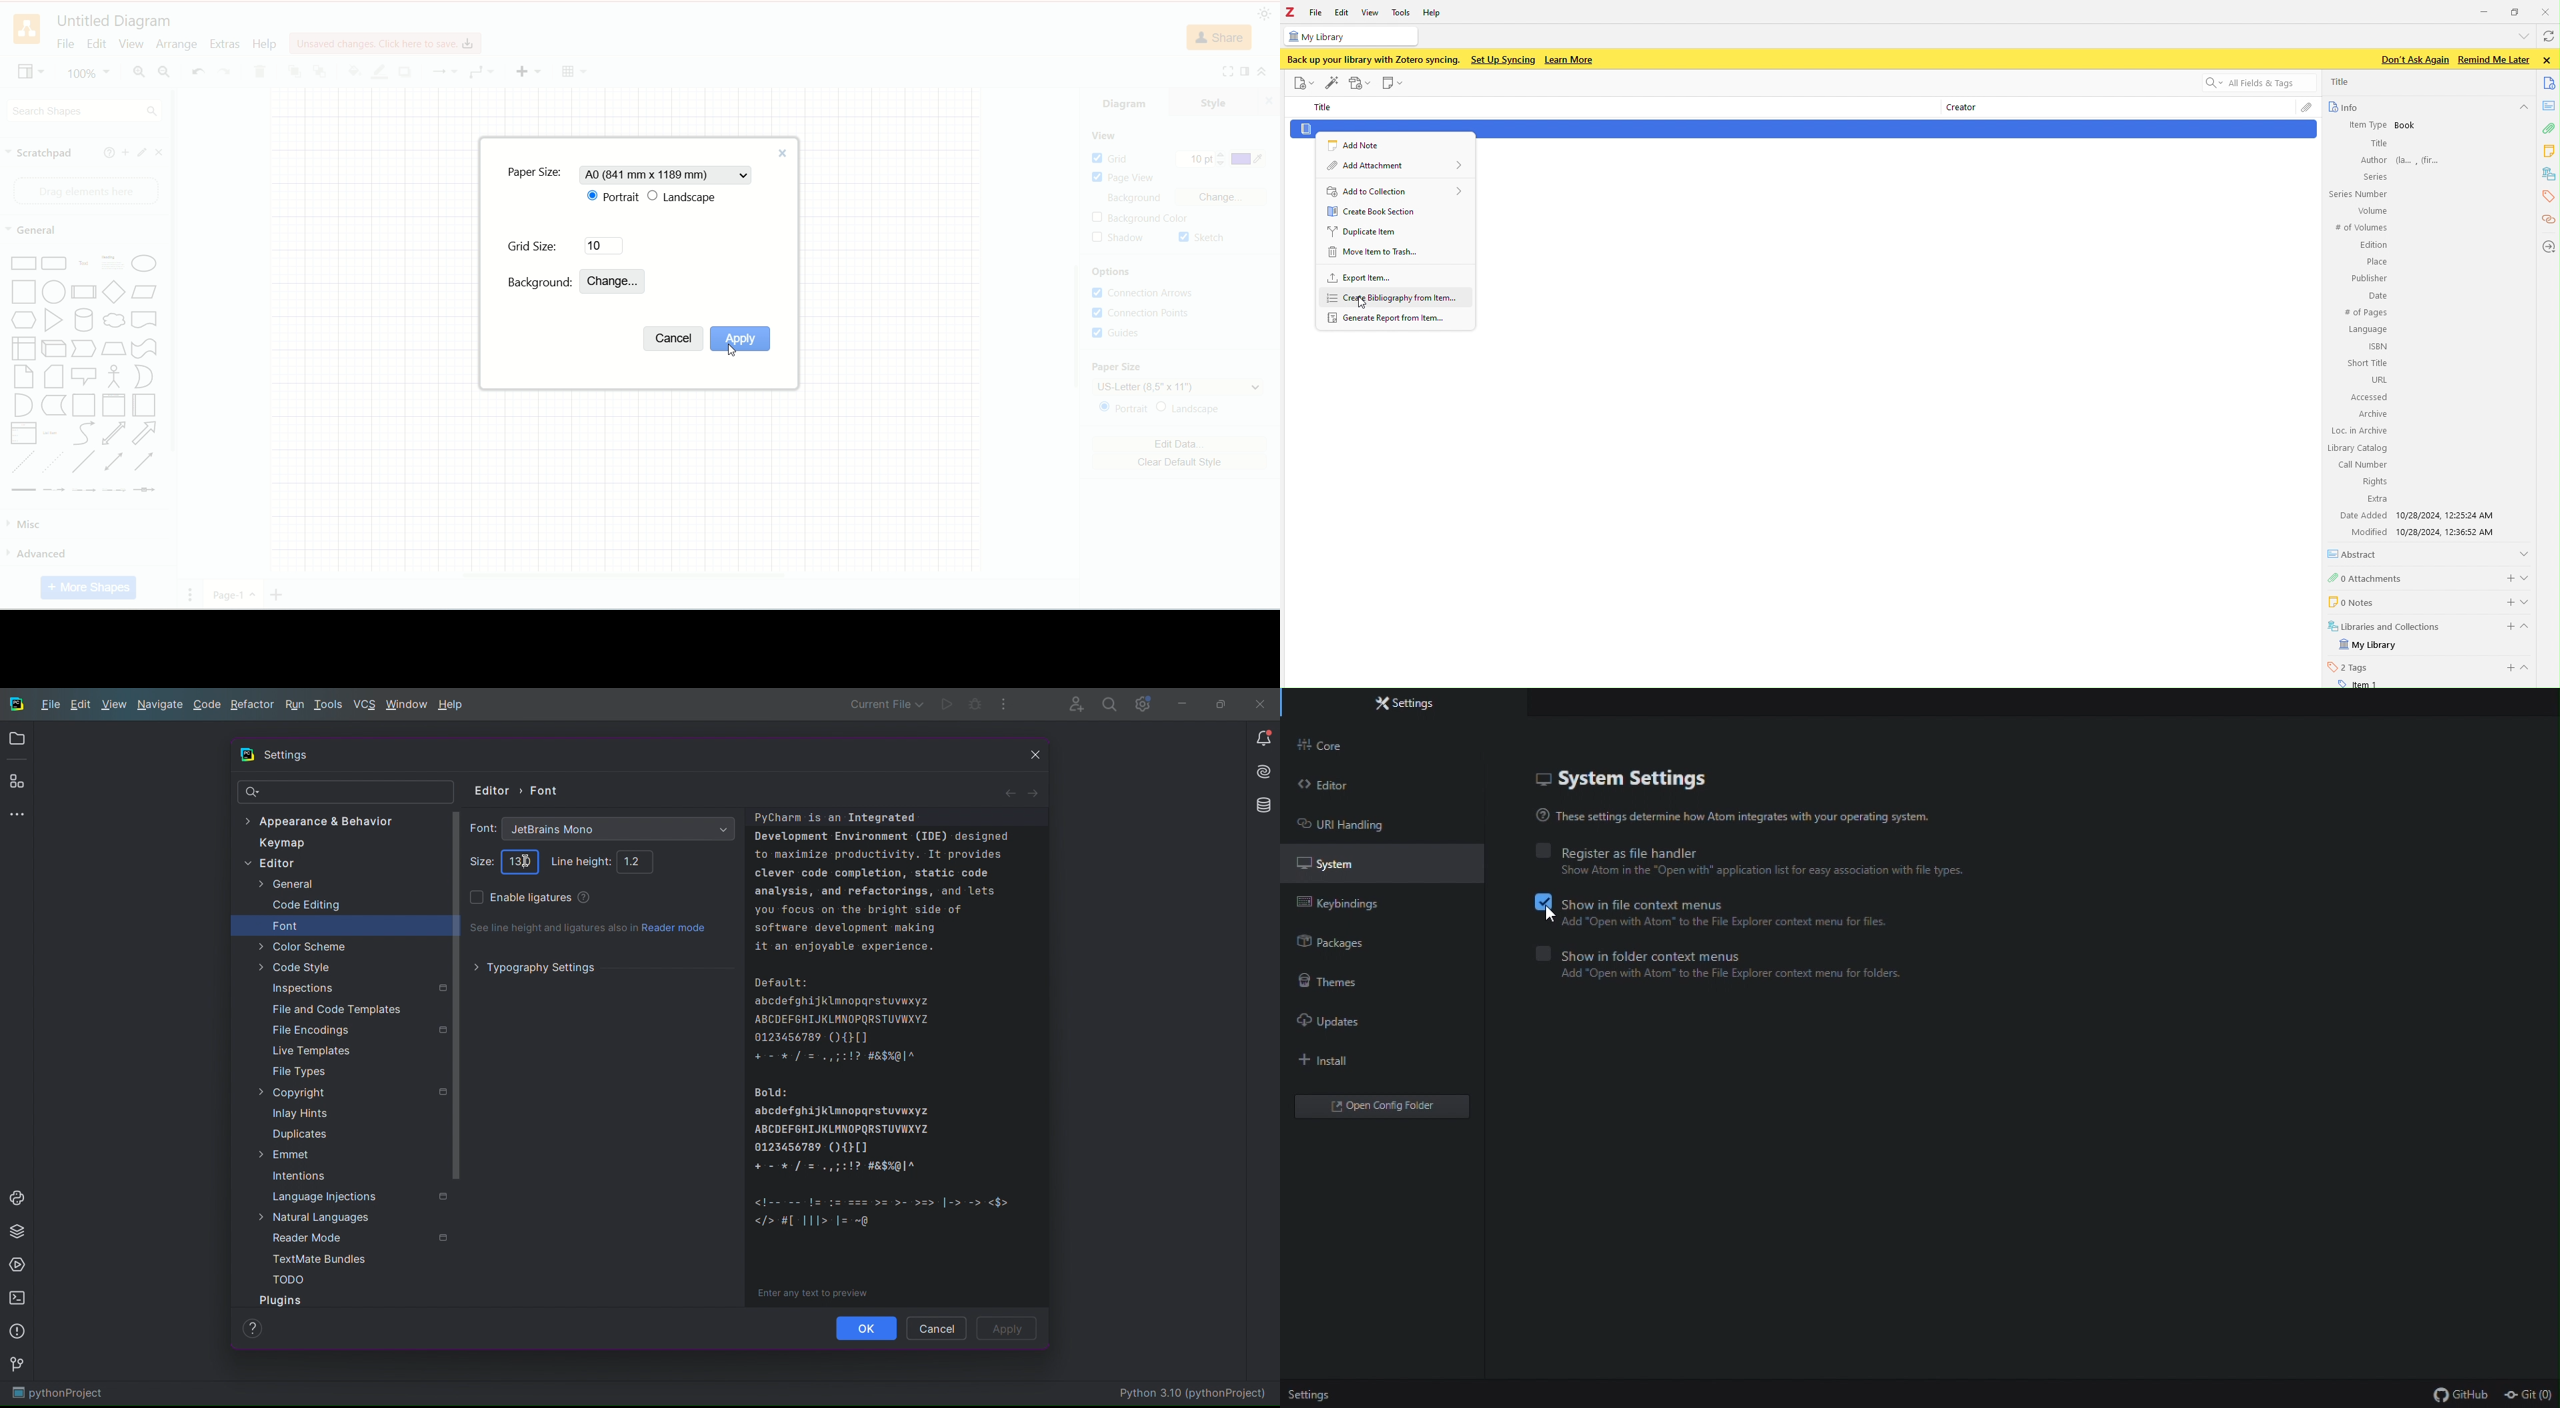  Describe the element at coordinates (937, 1328) in the screenshot. I see `Cancel` at that location.